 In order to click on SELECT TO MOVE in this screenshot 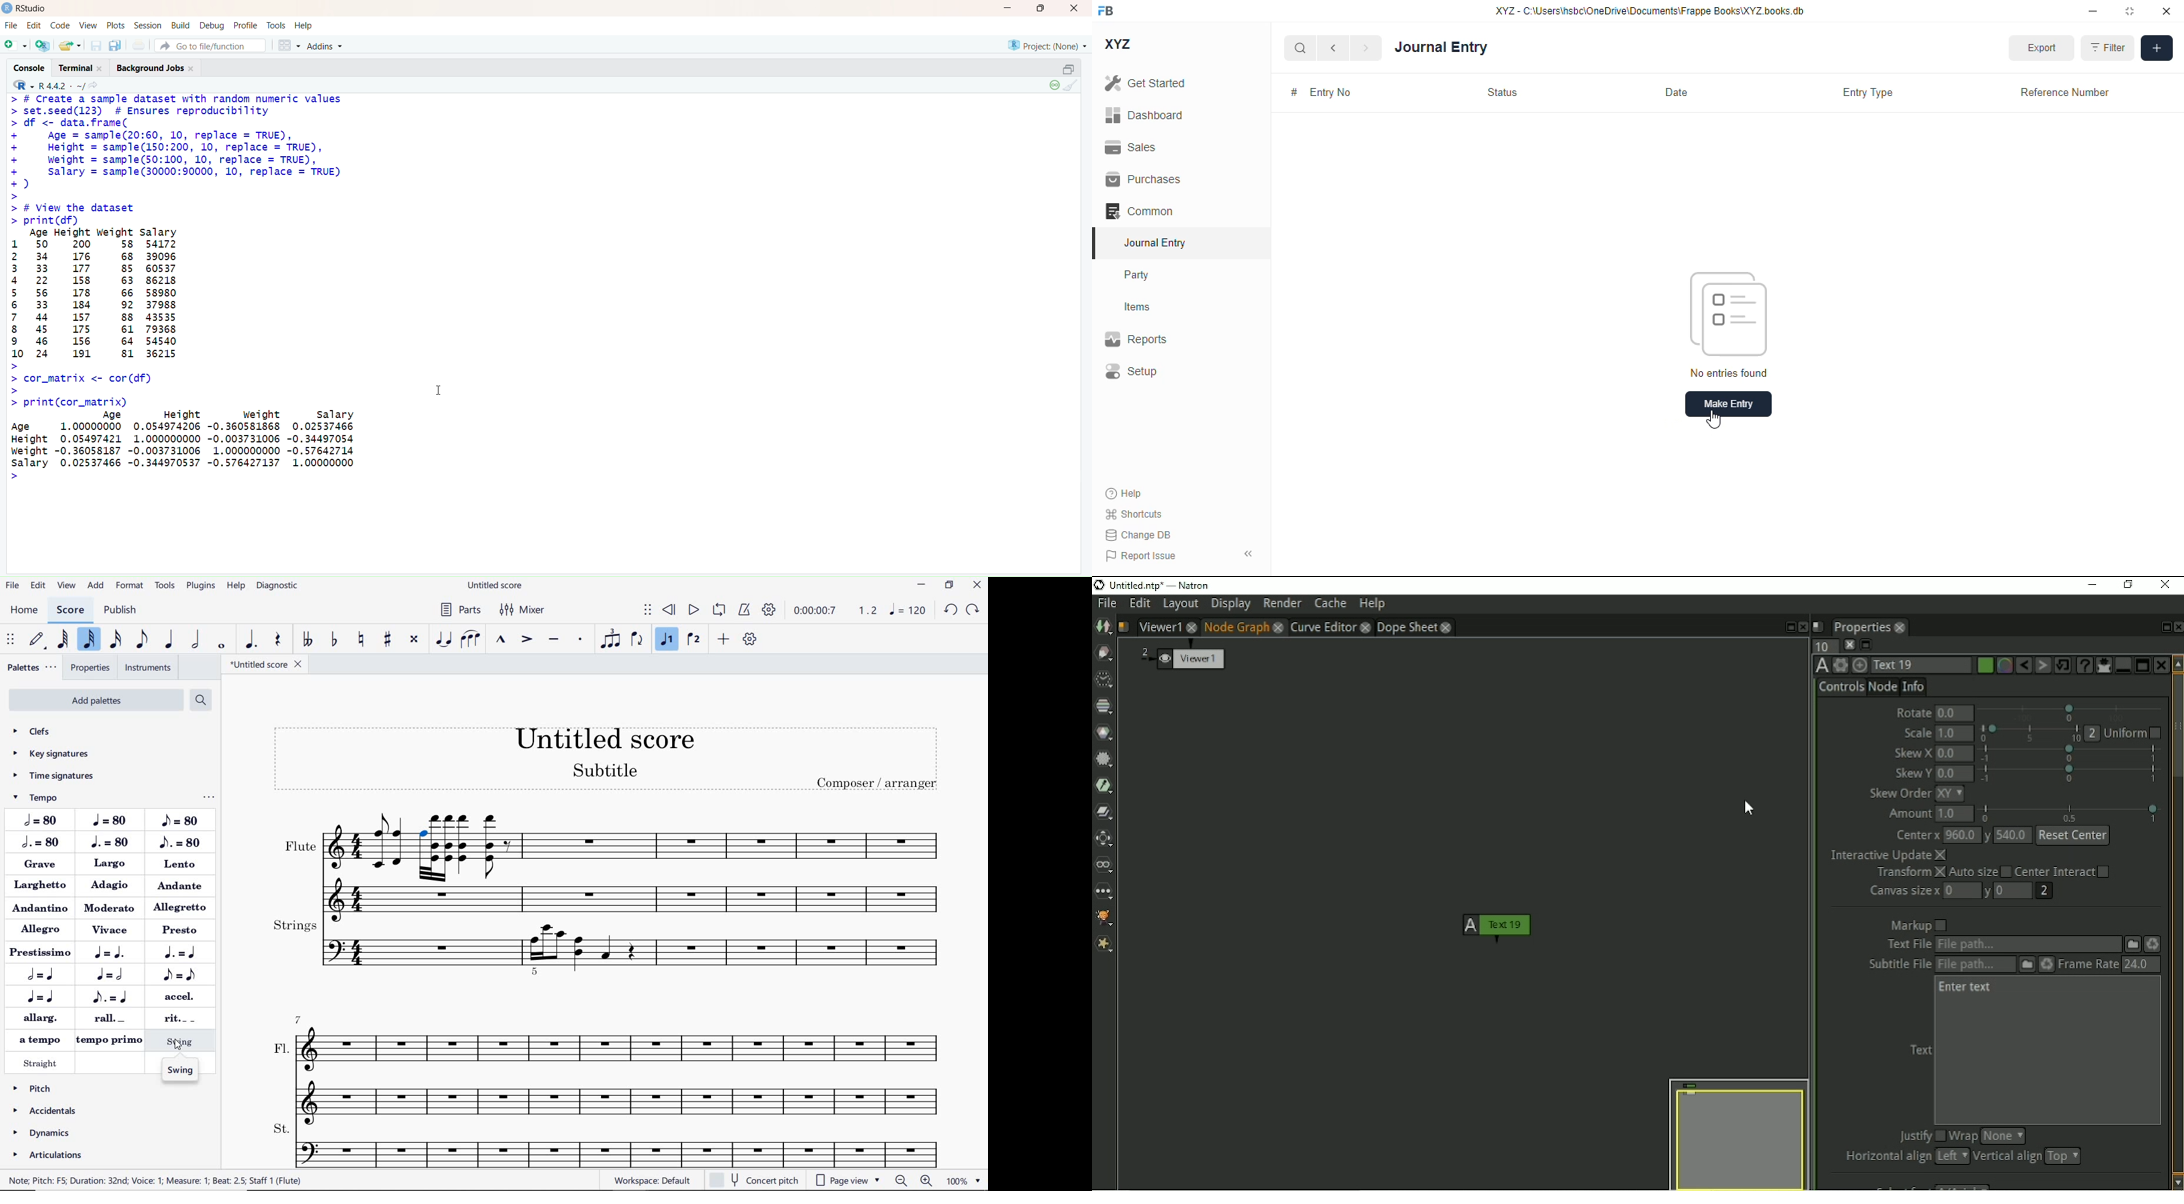, I will do `click(648, 611)`.